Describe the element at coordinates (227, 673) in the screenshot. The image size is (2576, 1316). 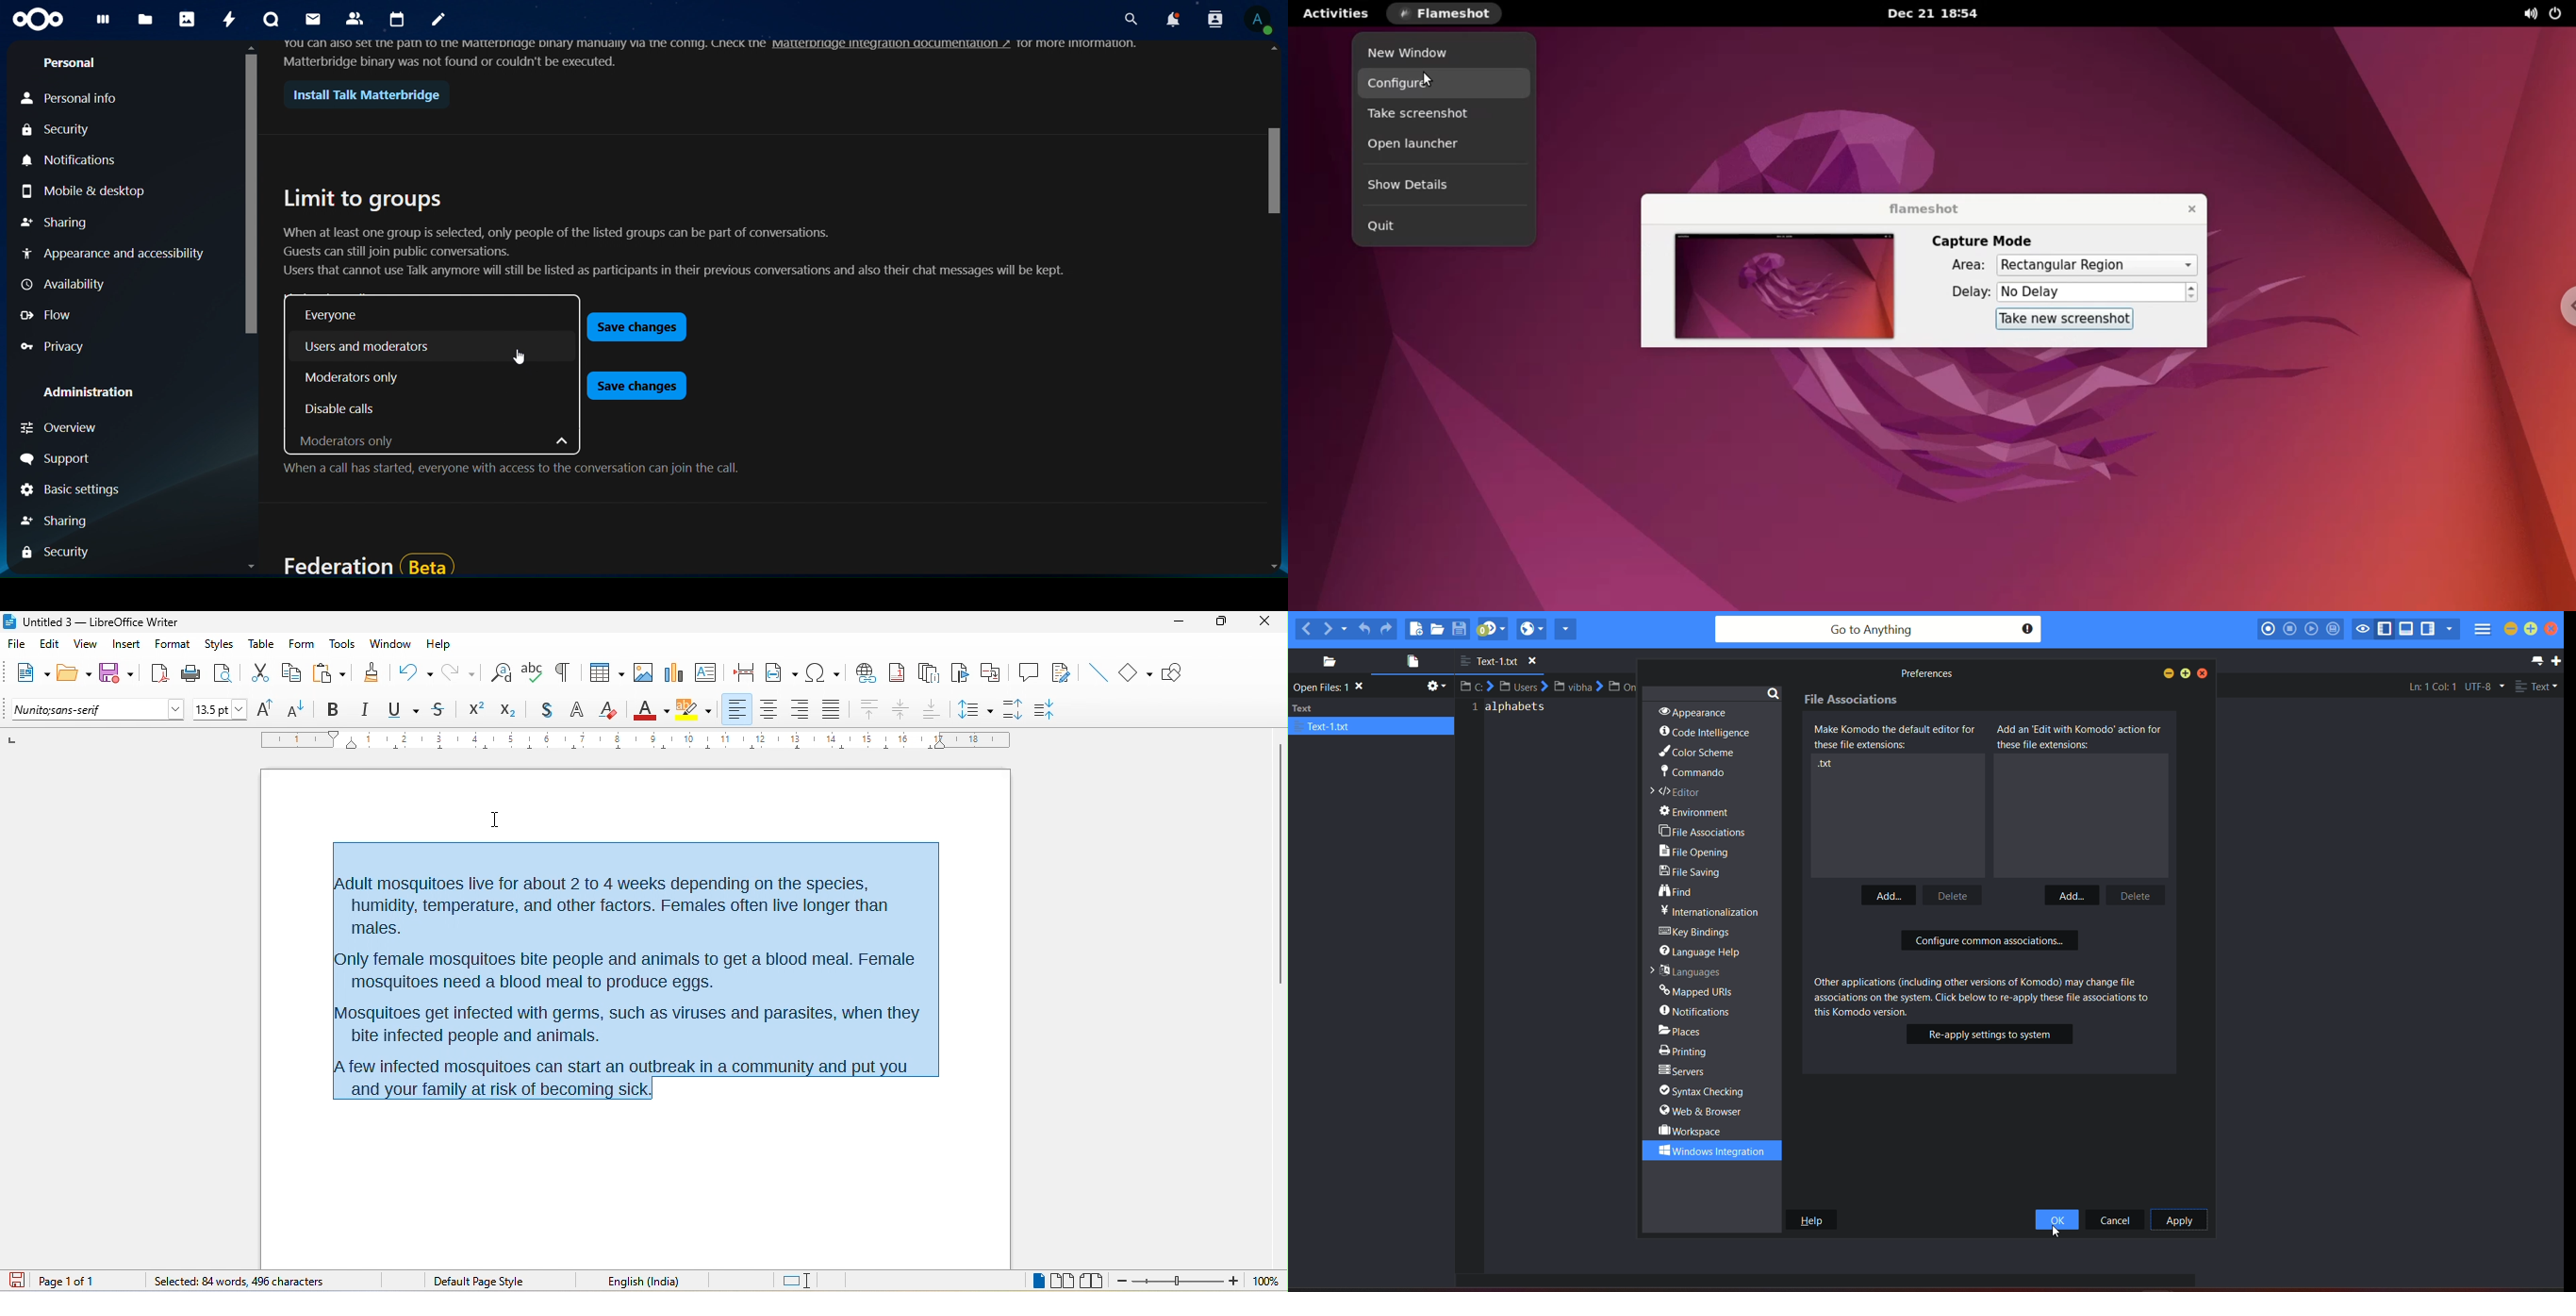
I see `print preview` at that location.